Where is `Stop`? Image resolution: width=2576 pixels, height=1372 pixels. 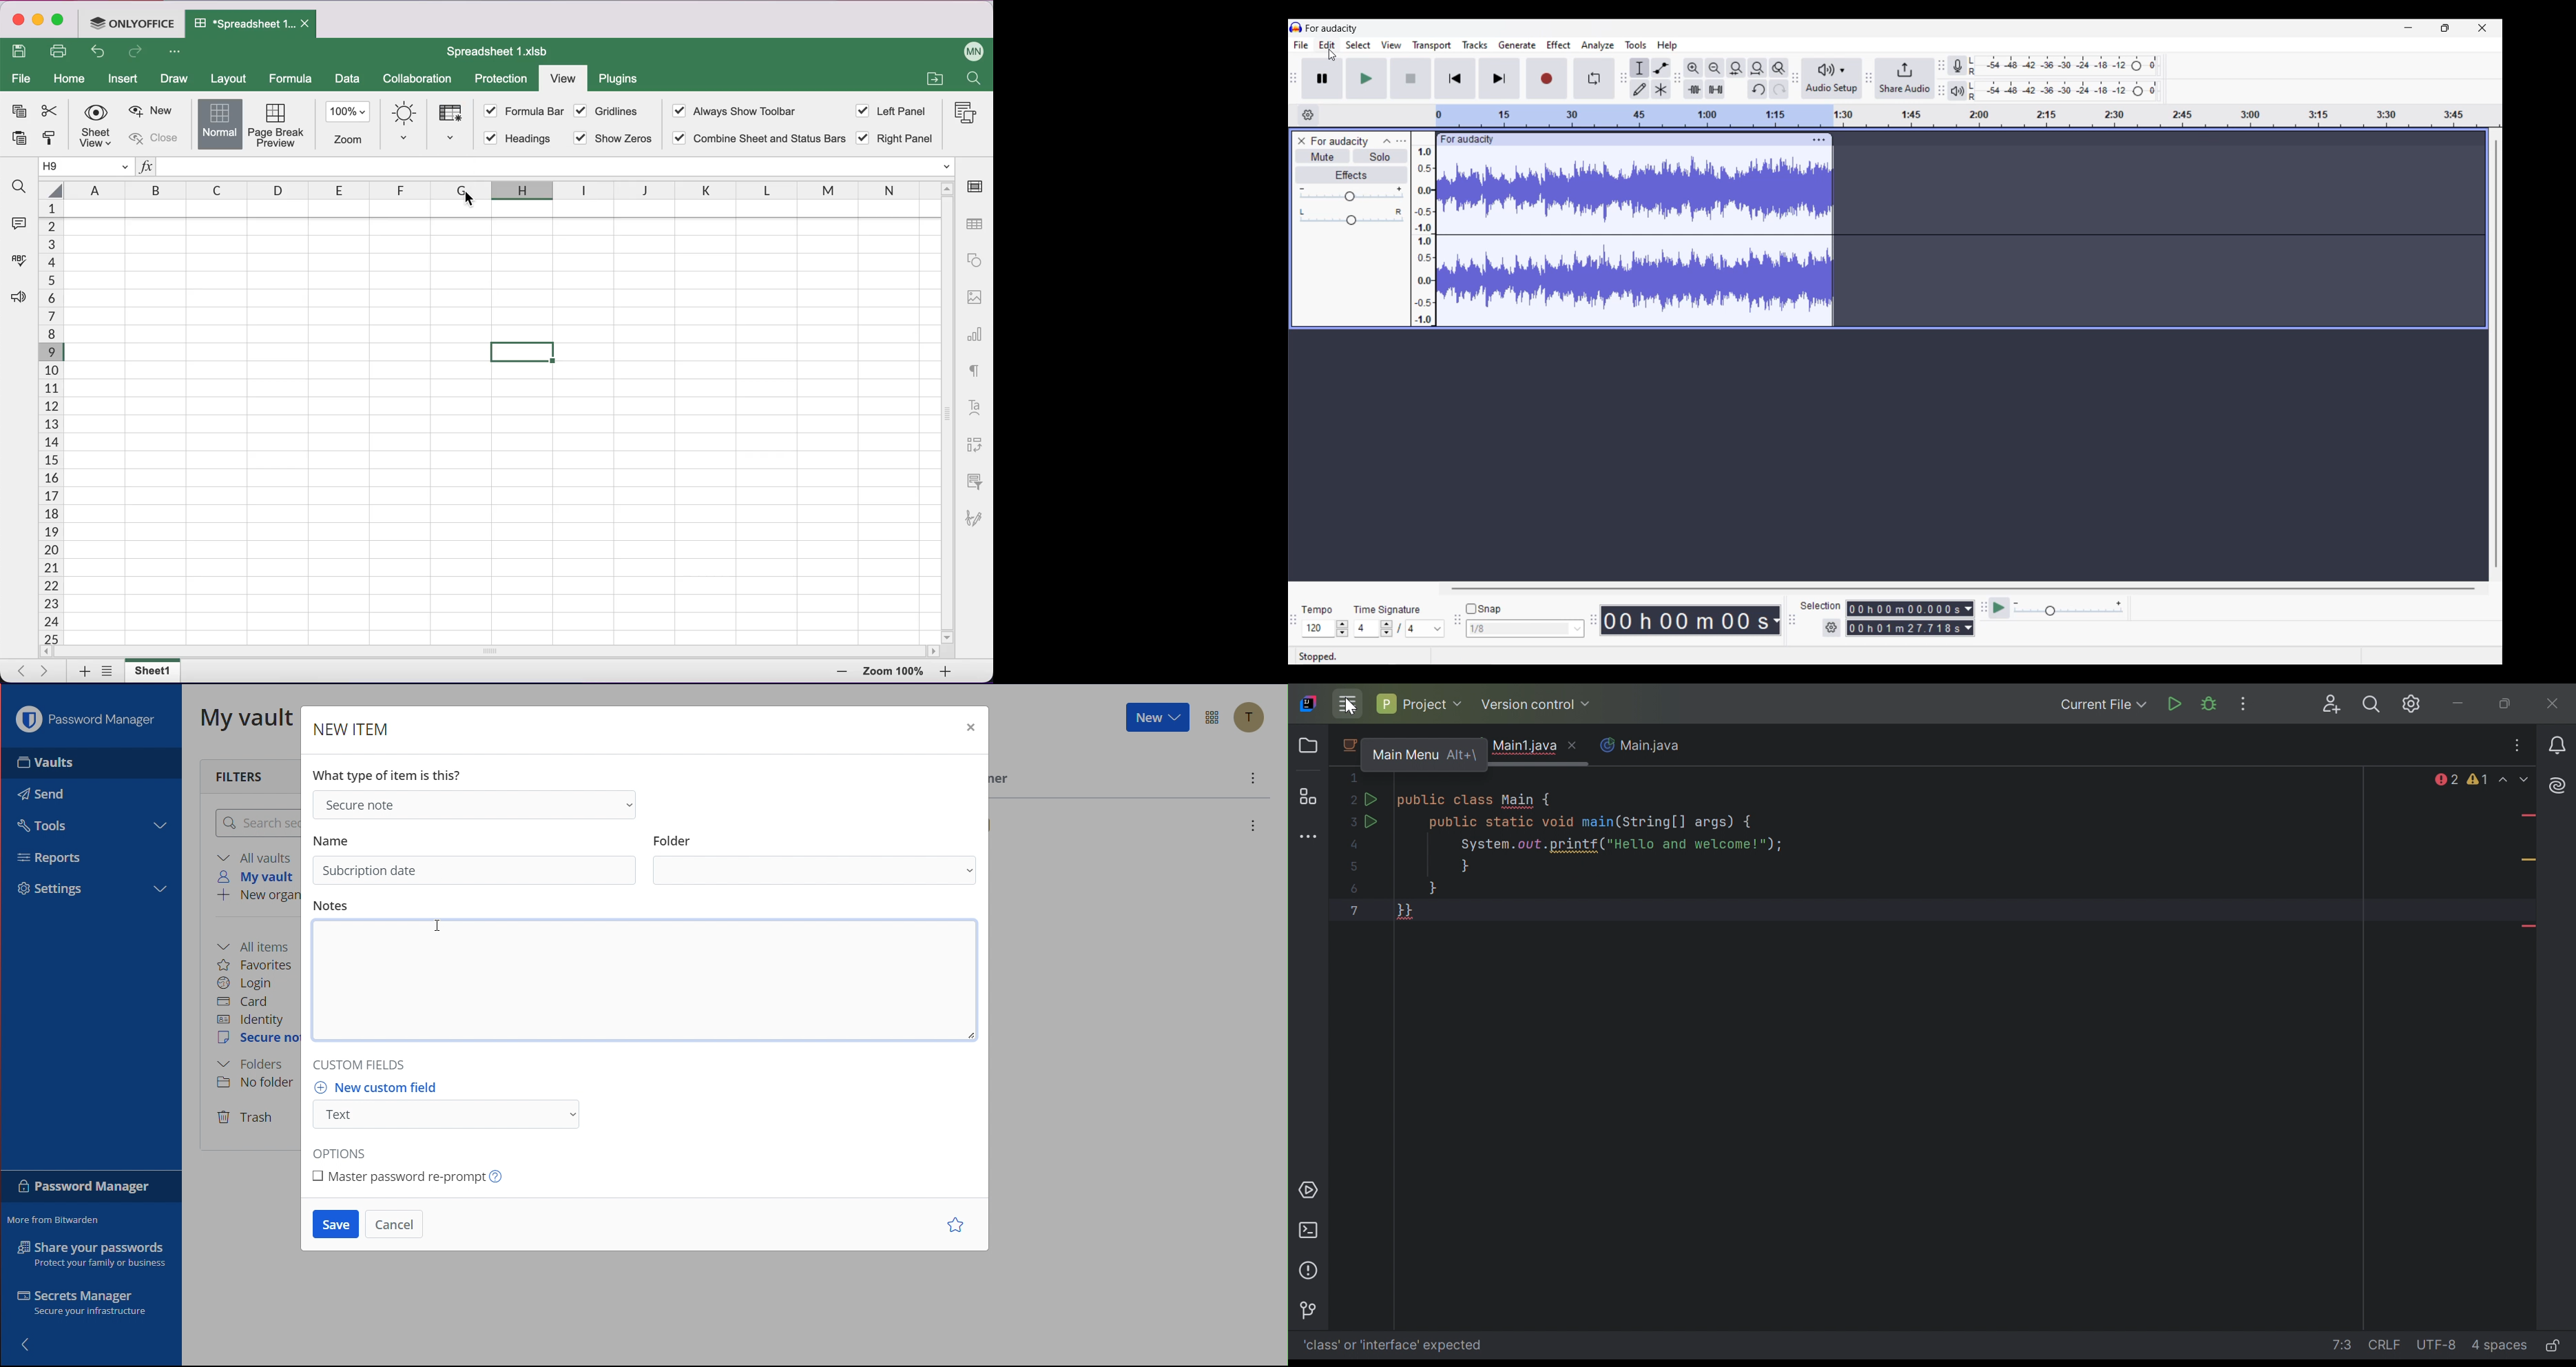 Stop is located at coordinates (1411, 78).